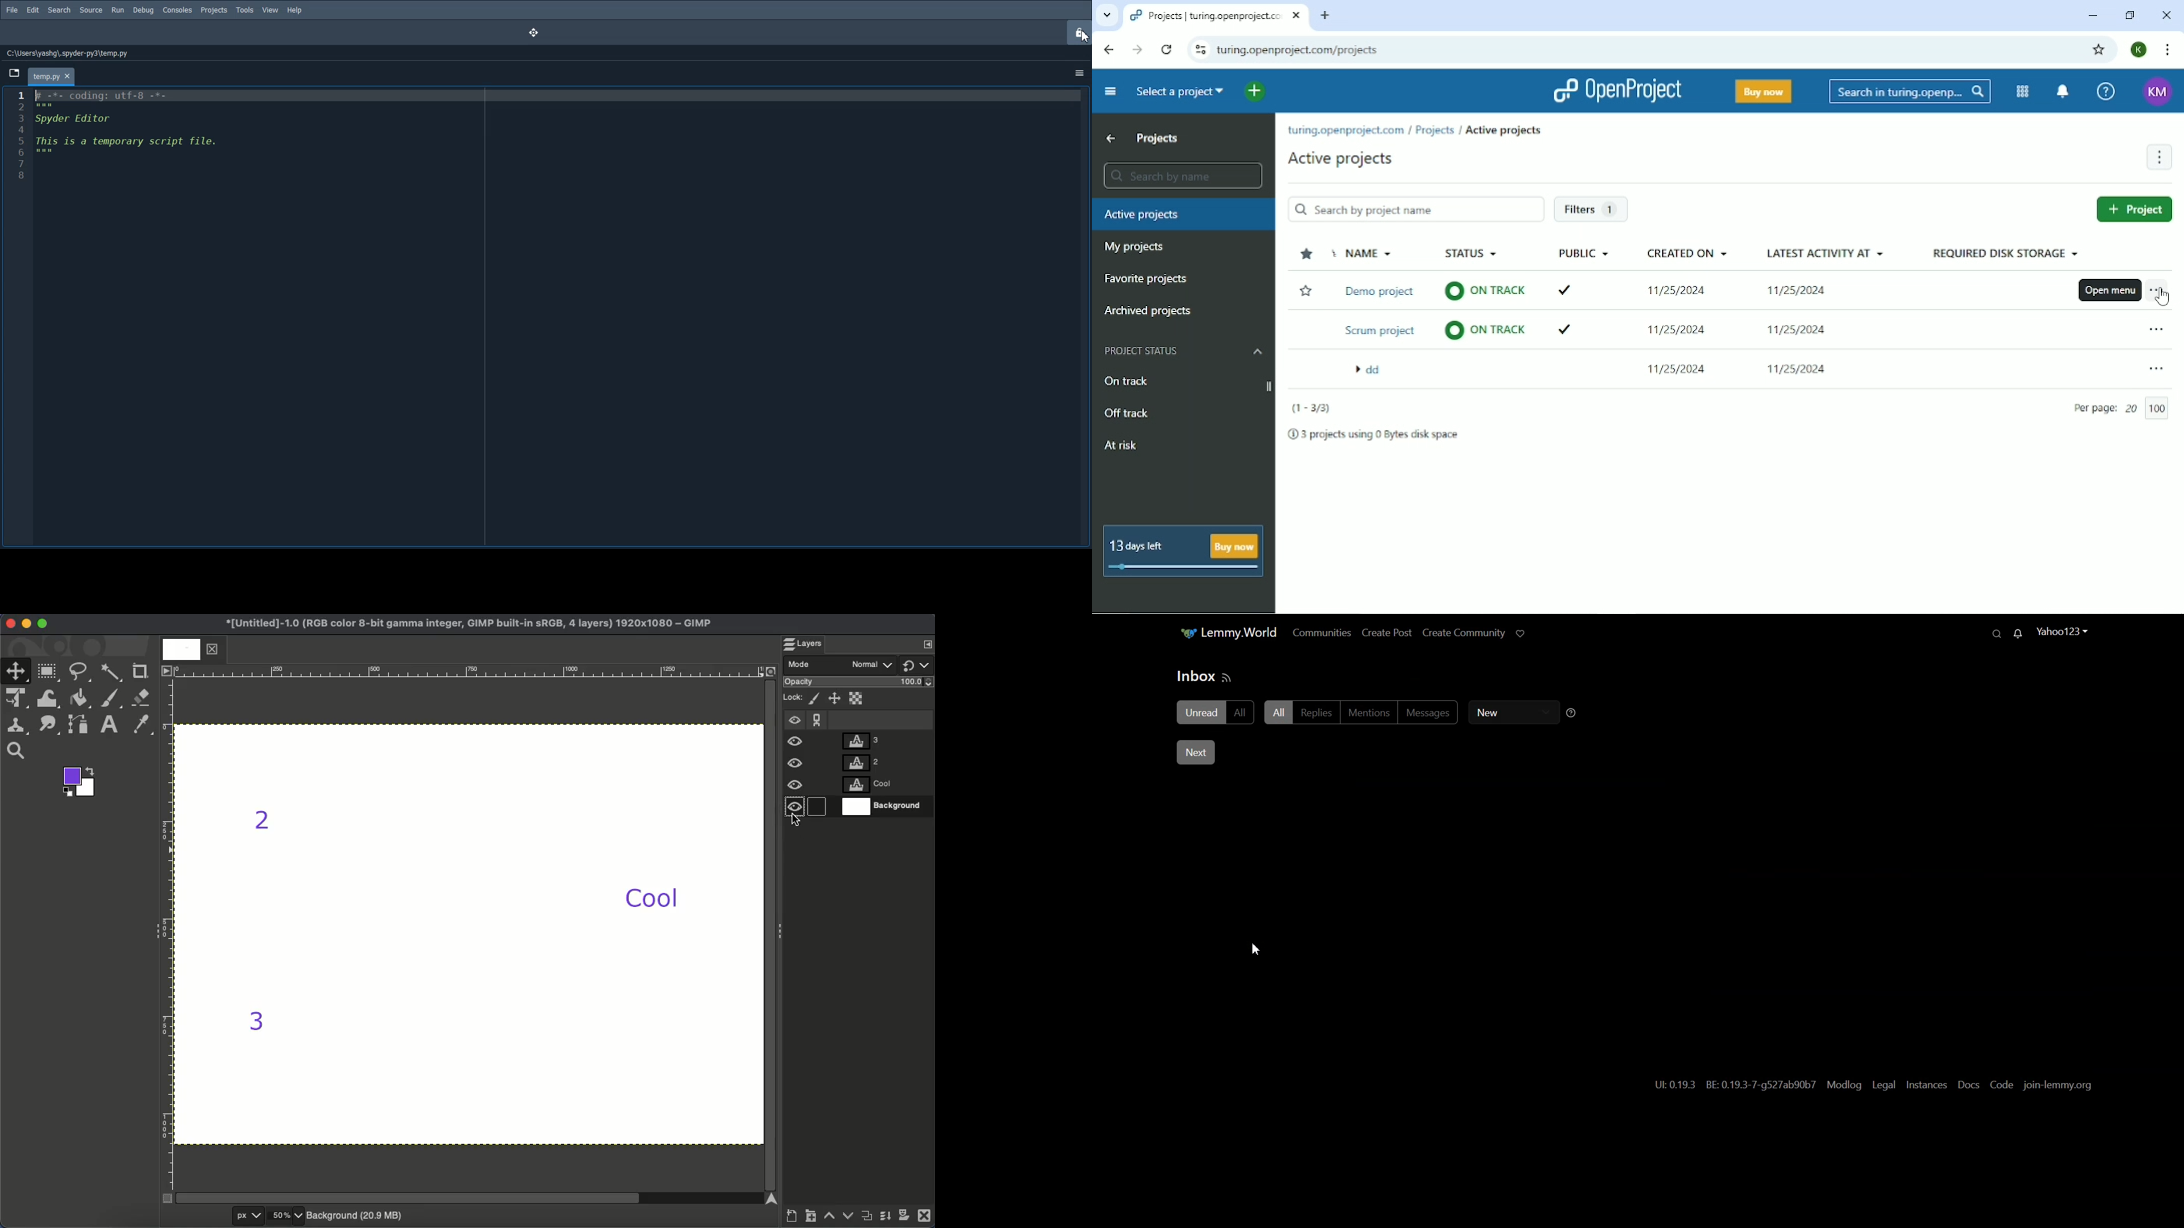  I want to click on Layers, so click(883, 774).